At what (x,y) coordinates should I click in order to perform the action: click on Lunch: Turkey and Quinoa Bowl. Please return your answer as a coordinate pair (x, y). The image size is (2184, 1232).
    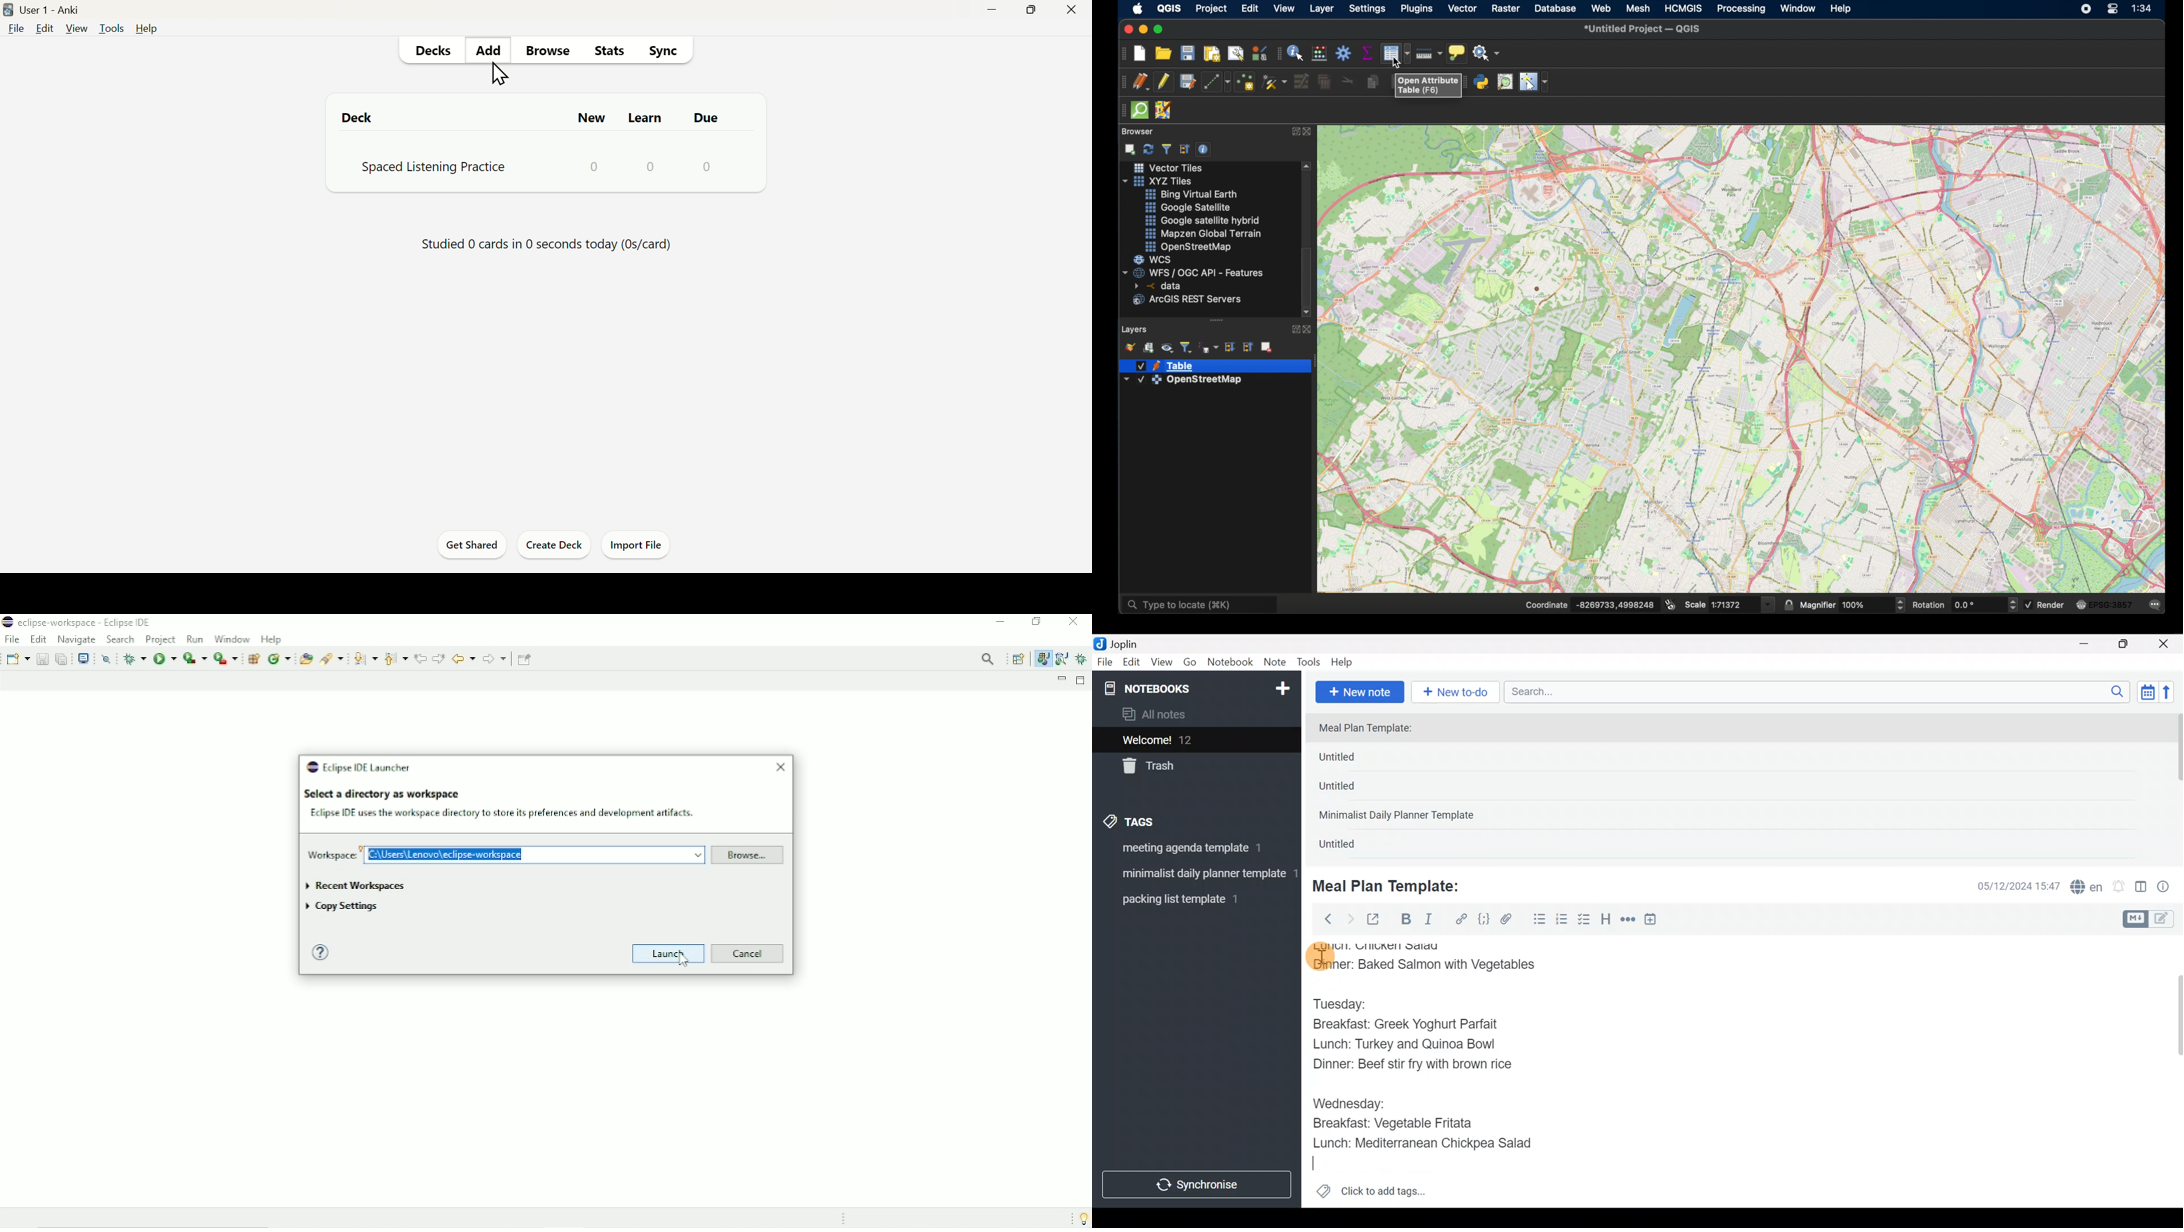
    Looking at the image, I should click on (1408, 1046).